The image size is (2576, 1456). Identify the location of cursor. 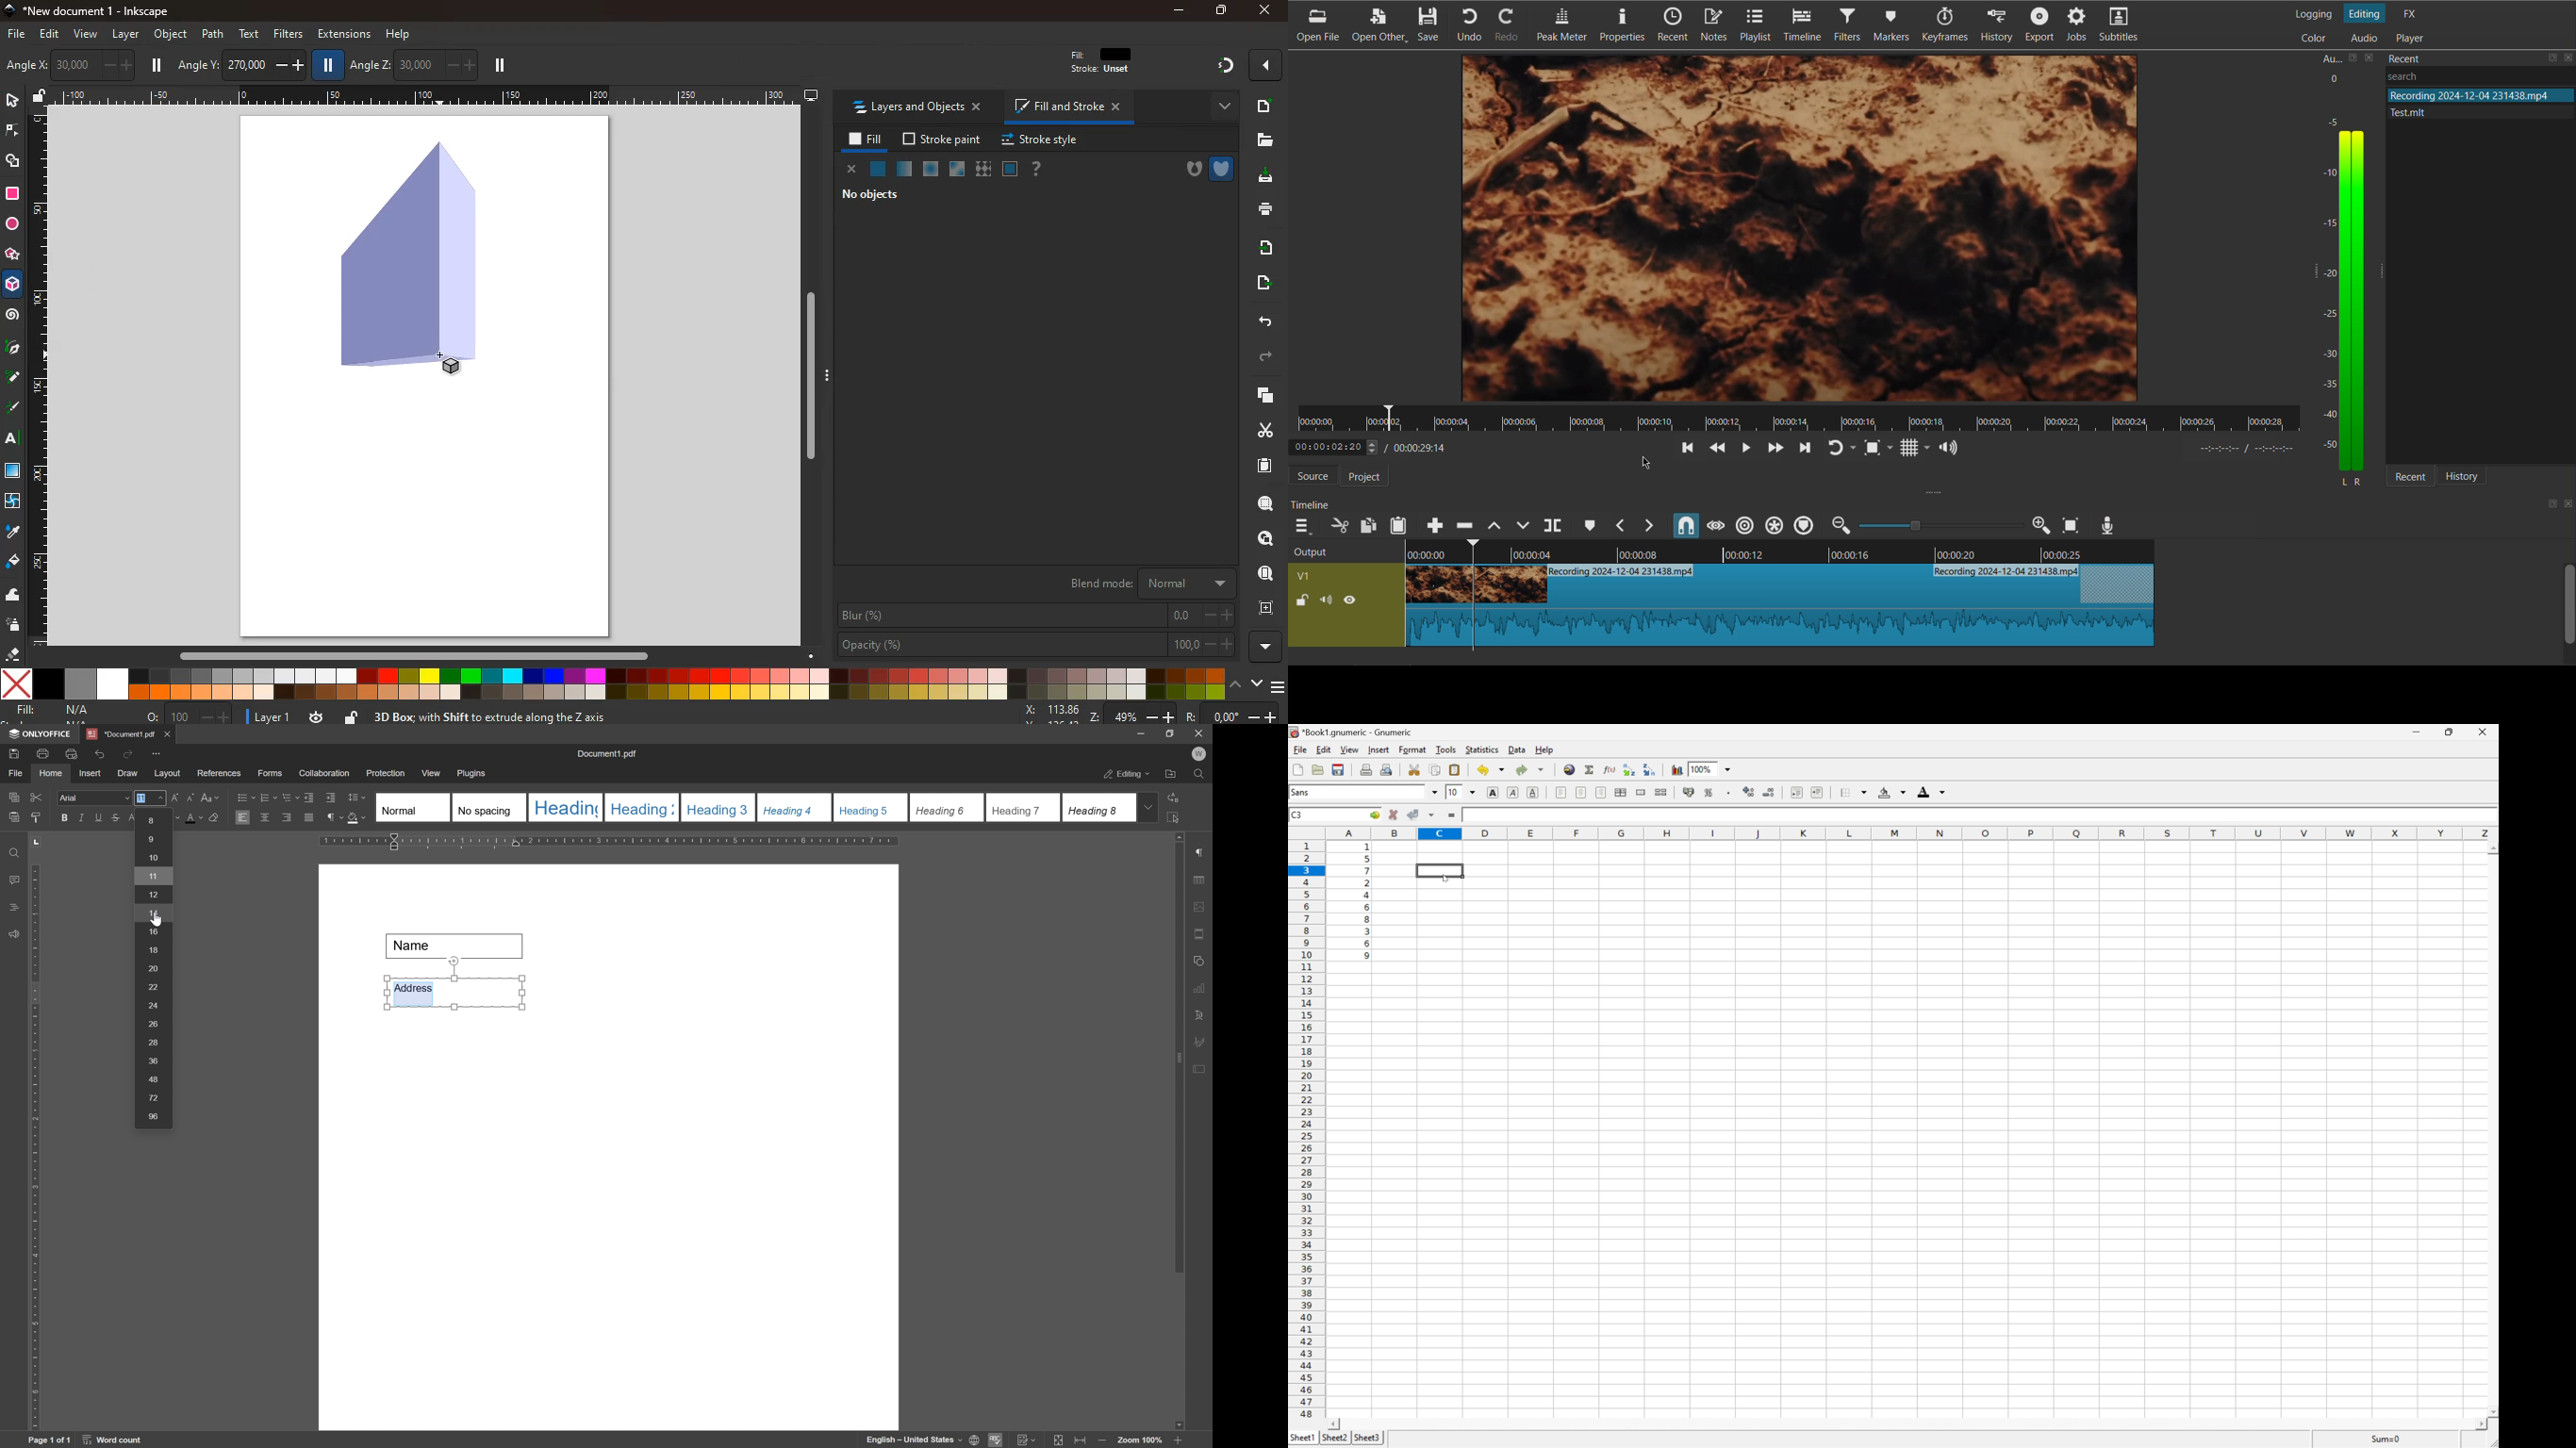
(1447, 878).